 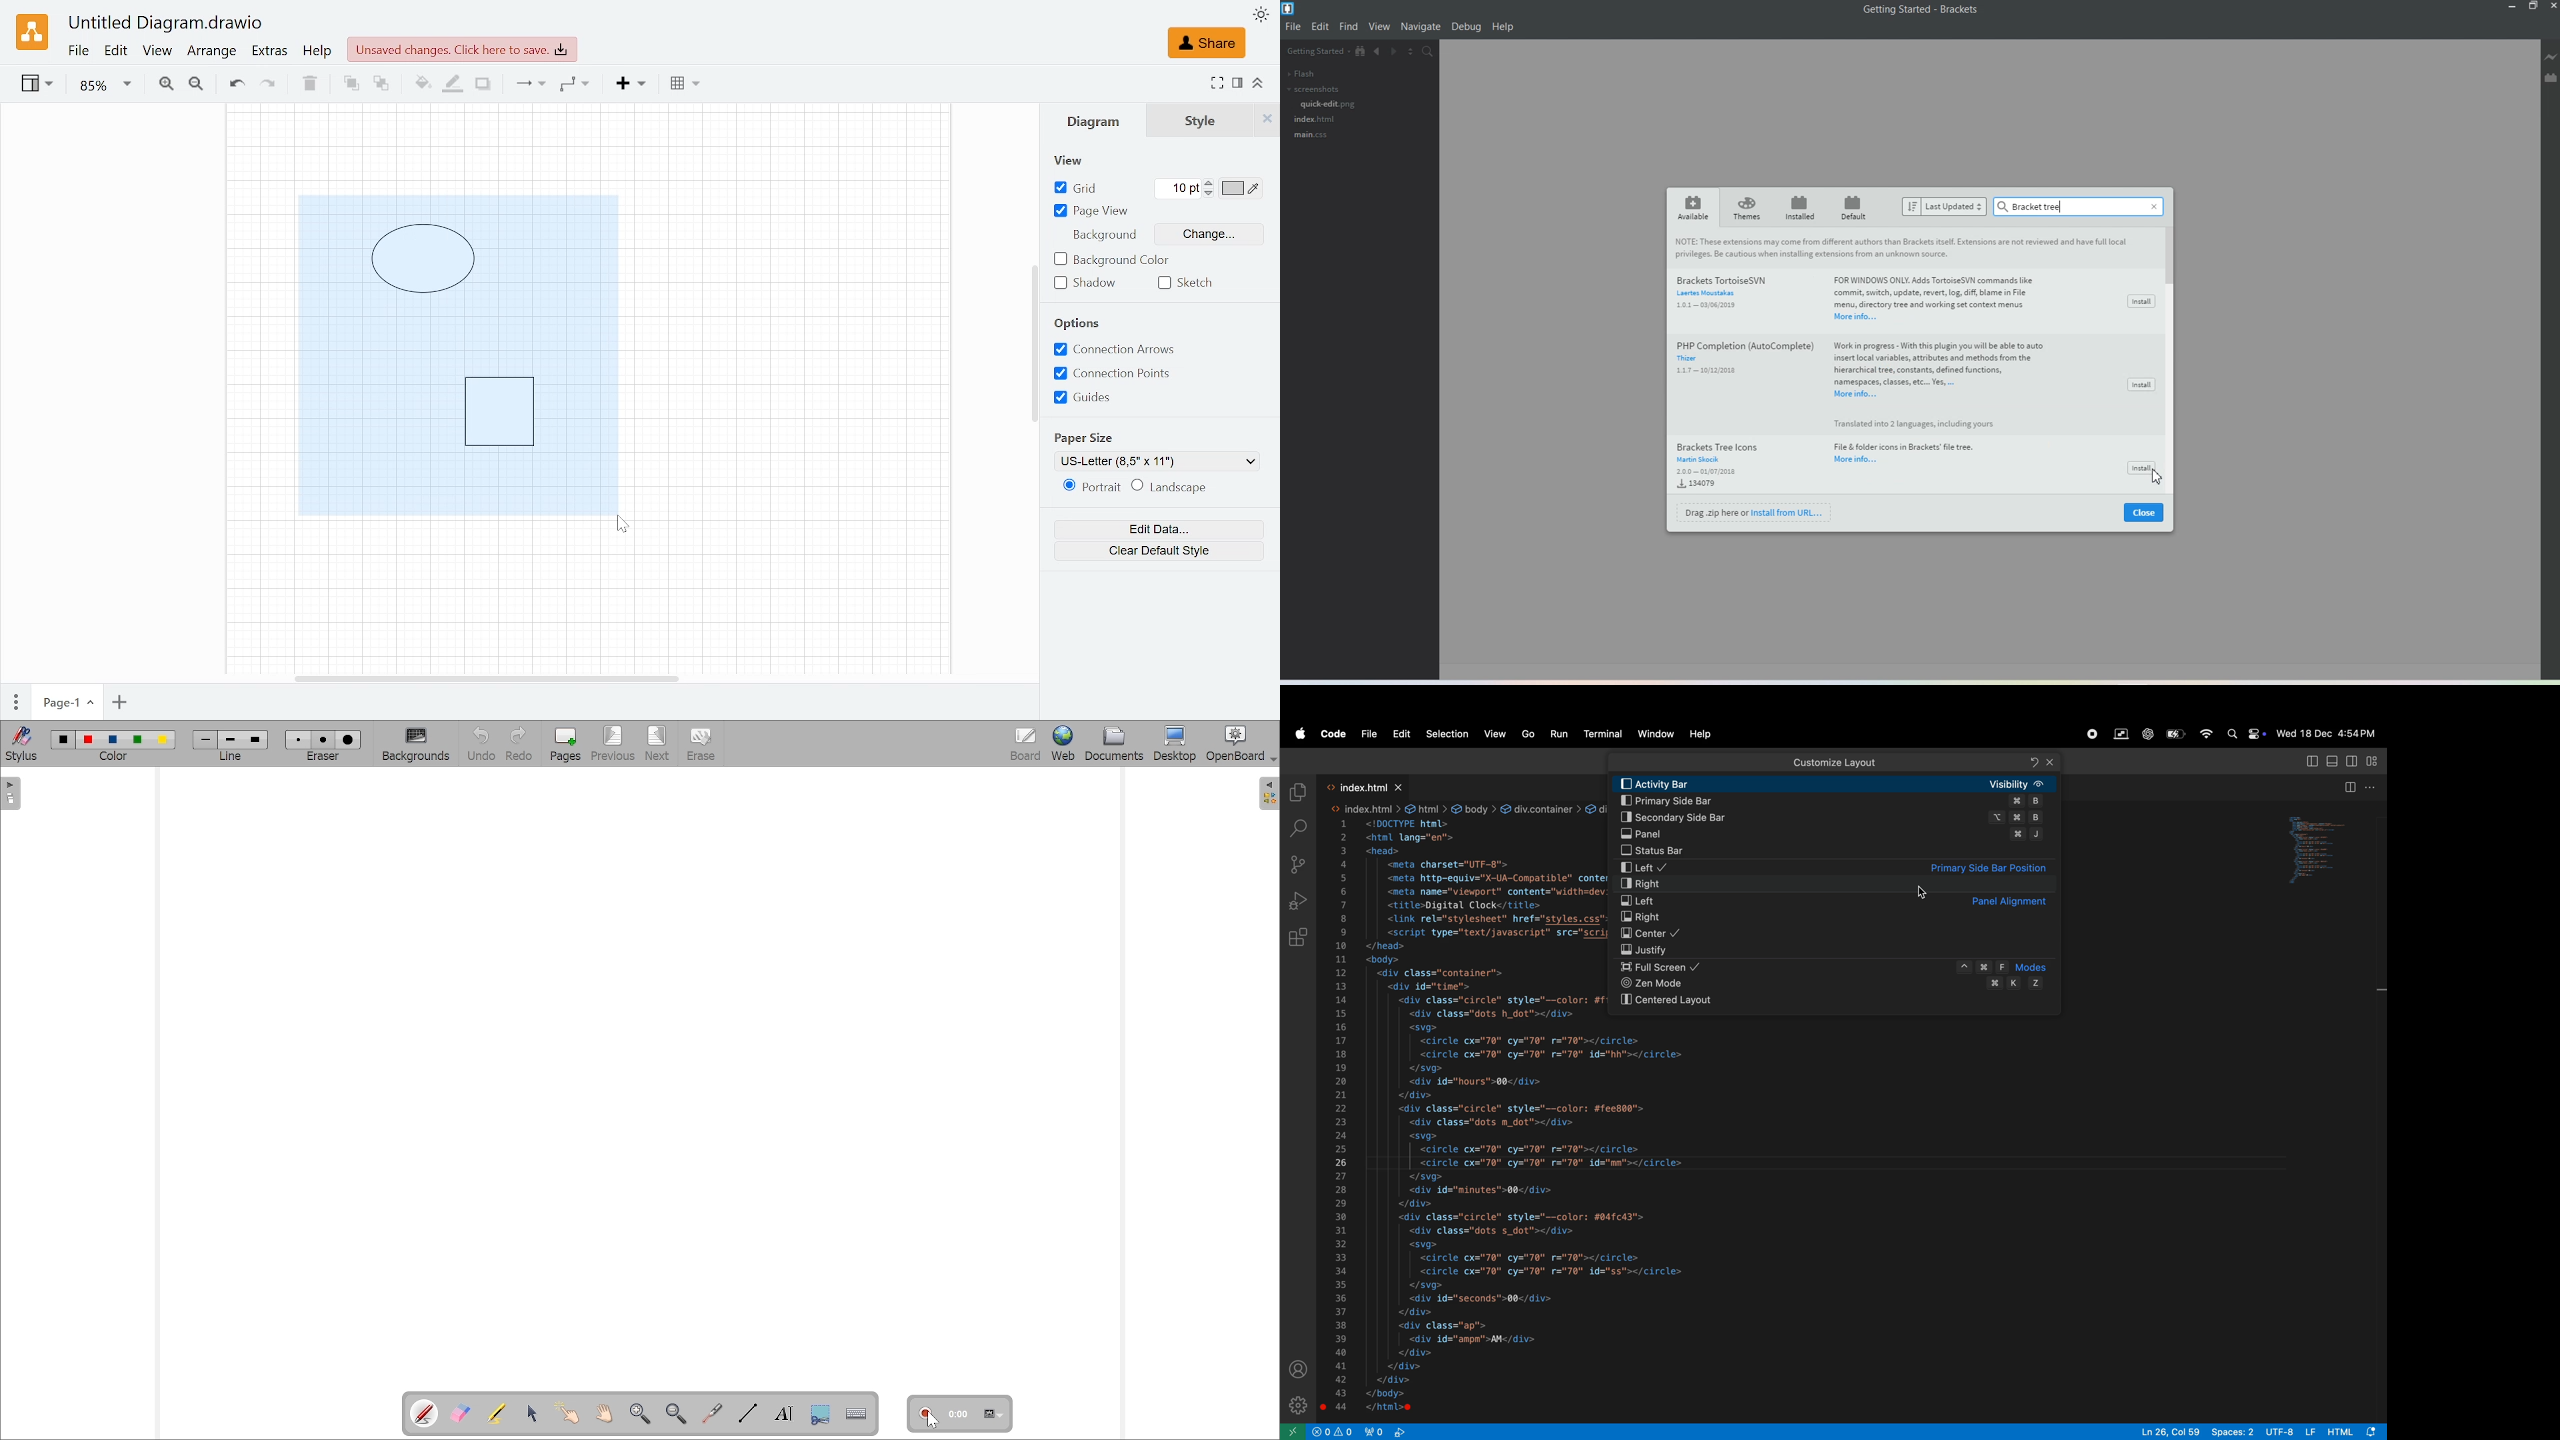 What do you see at coordinates (1090, 212) in the screenshot?
I see `Page view` at bounding box center [1090, 212].